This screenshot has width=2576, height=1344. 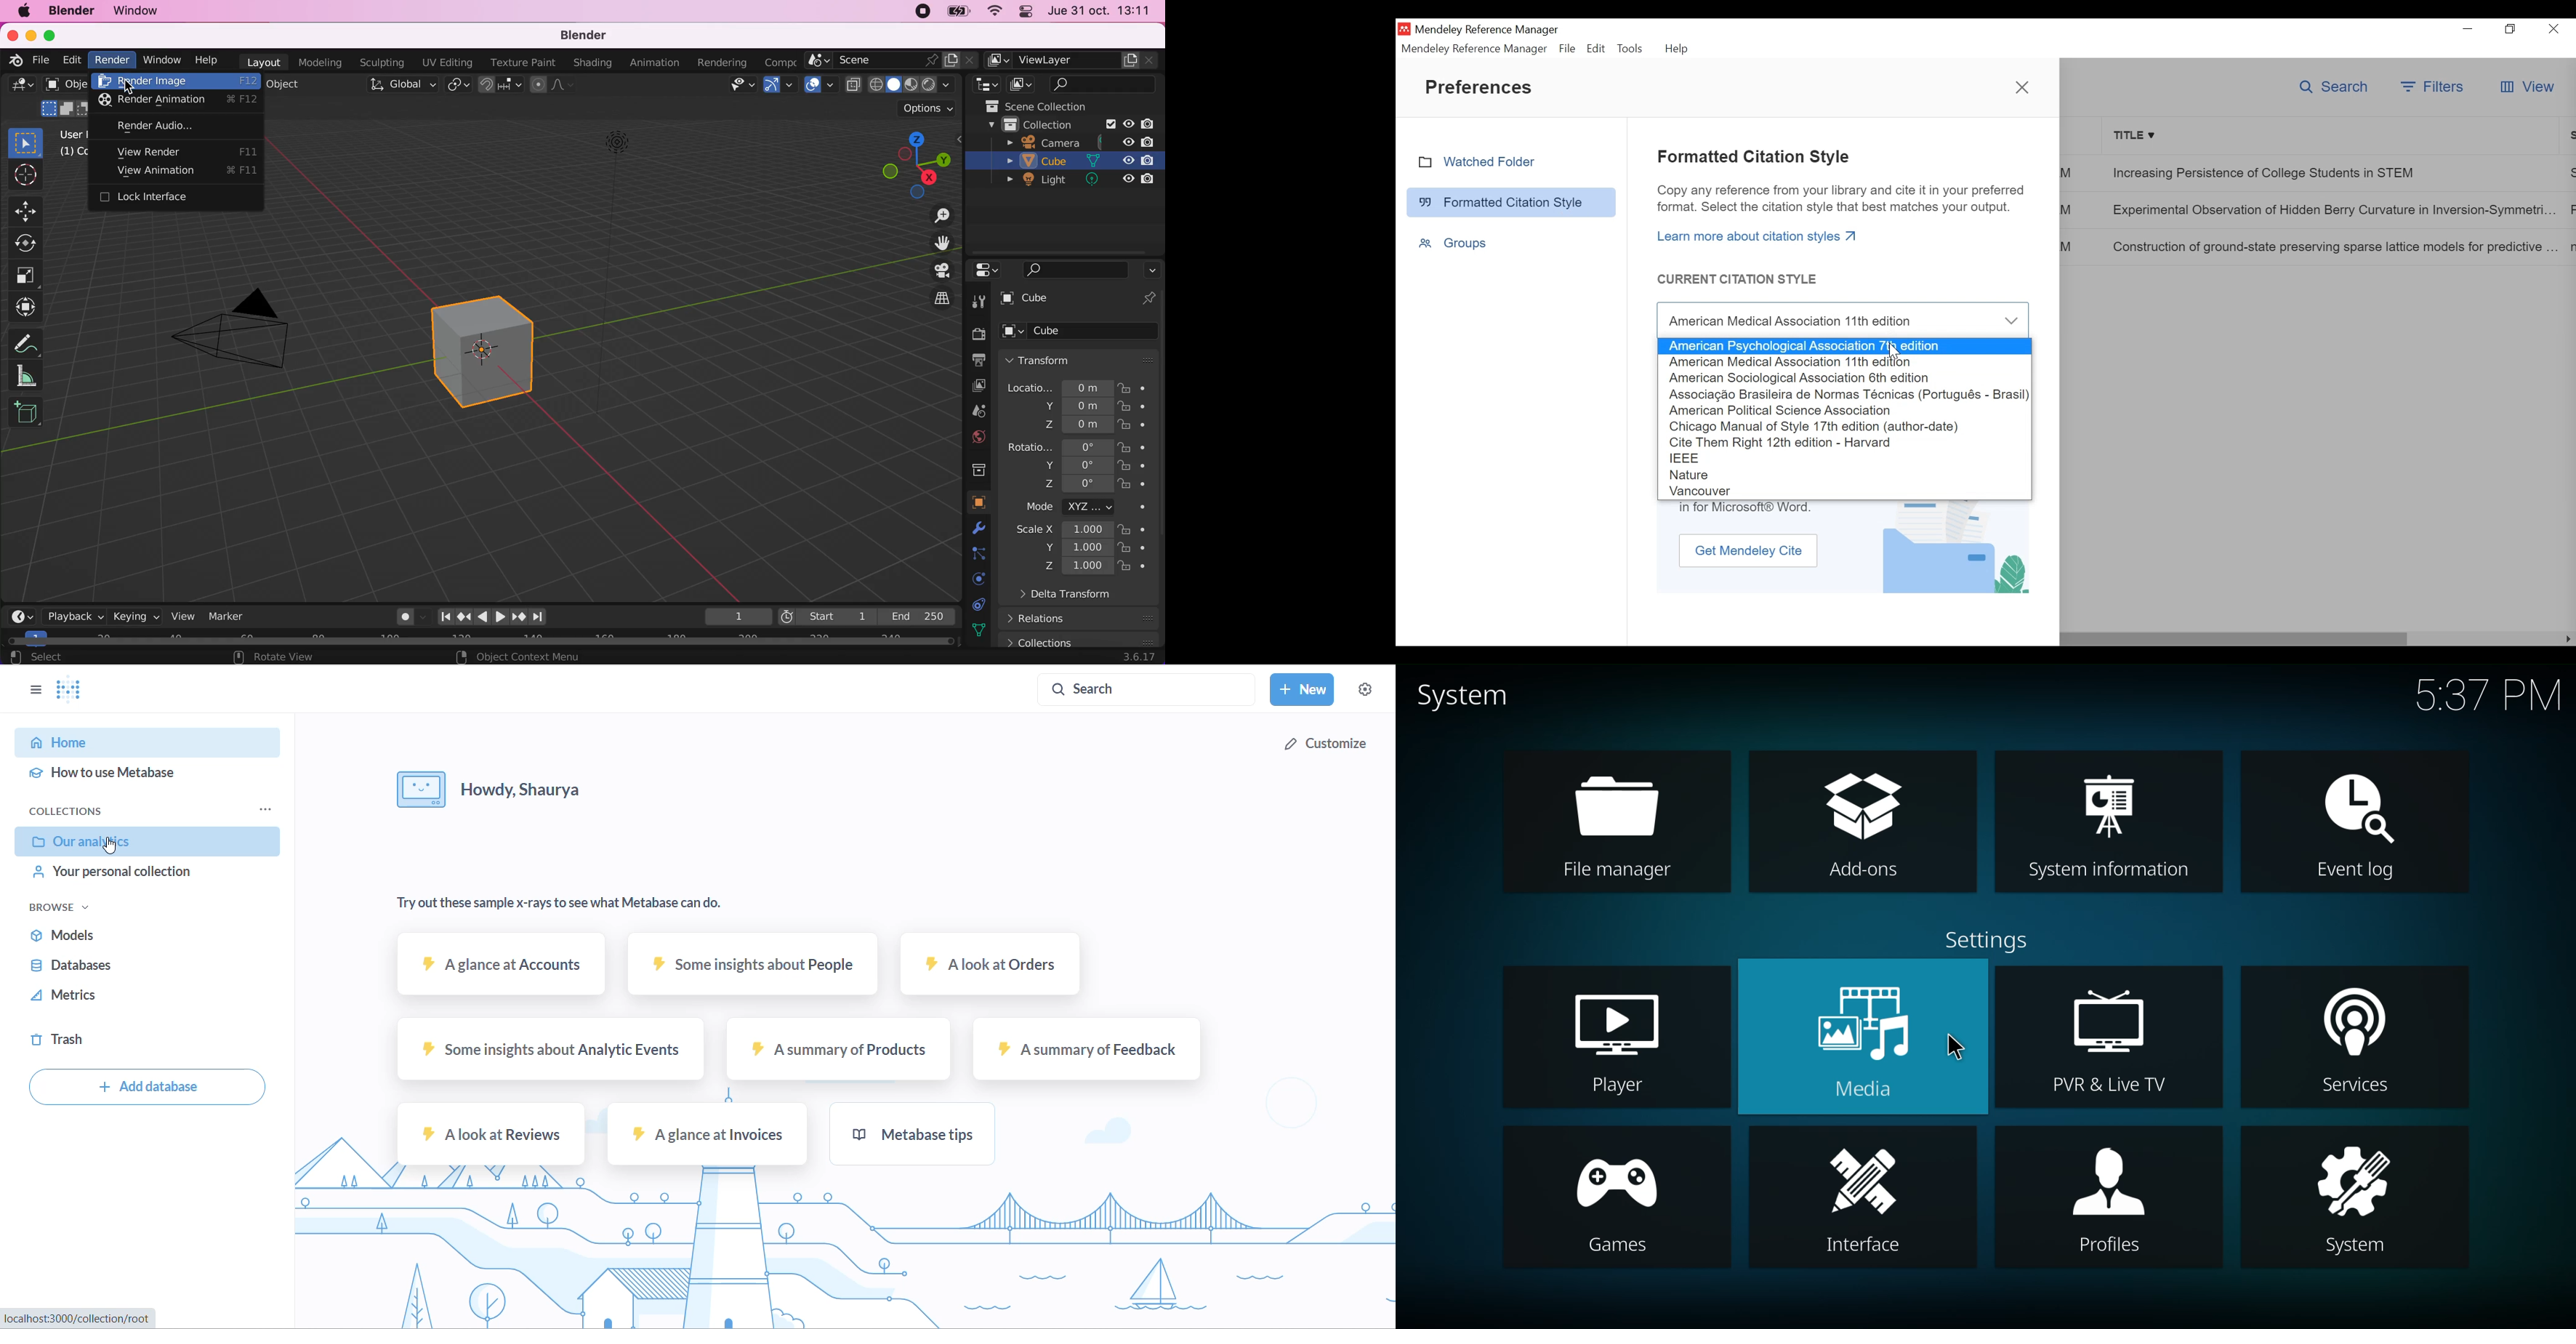 What do you see at coordinates (979, 503) in the screenshot?
I see `object` at bounding box center [979, 503].